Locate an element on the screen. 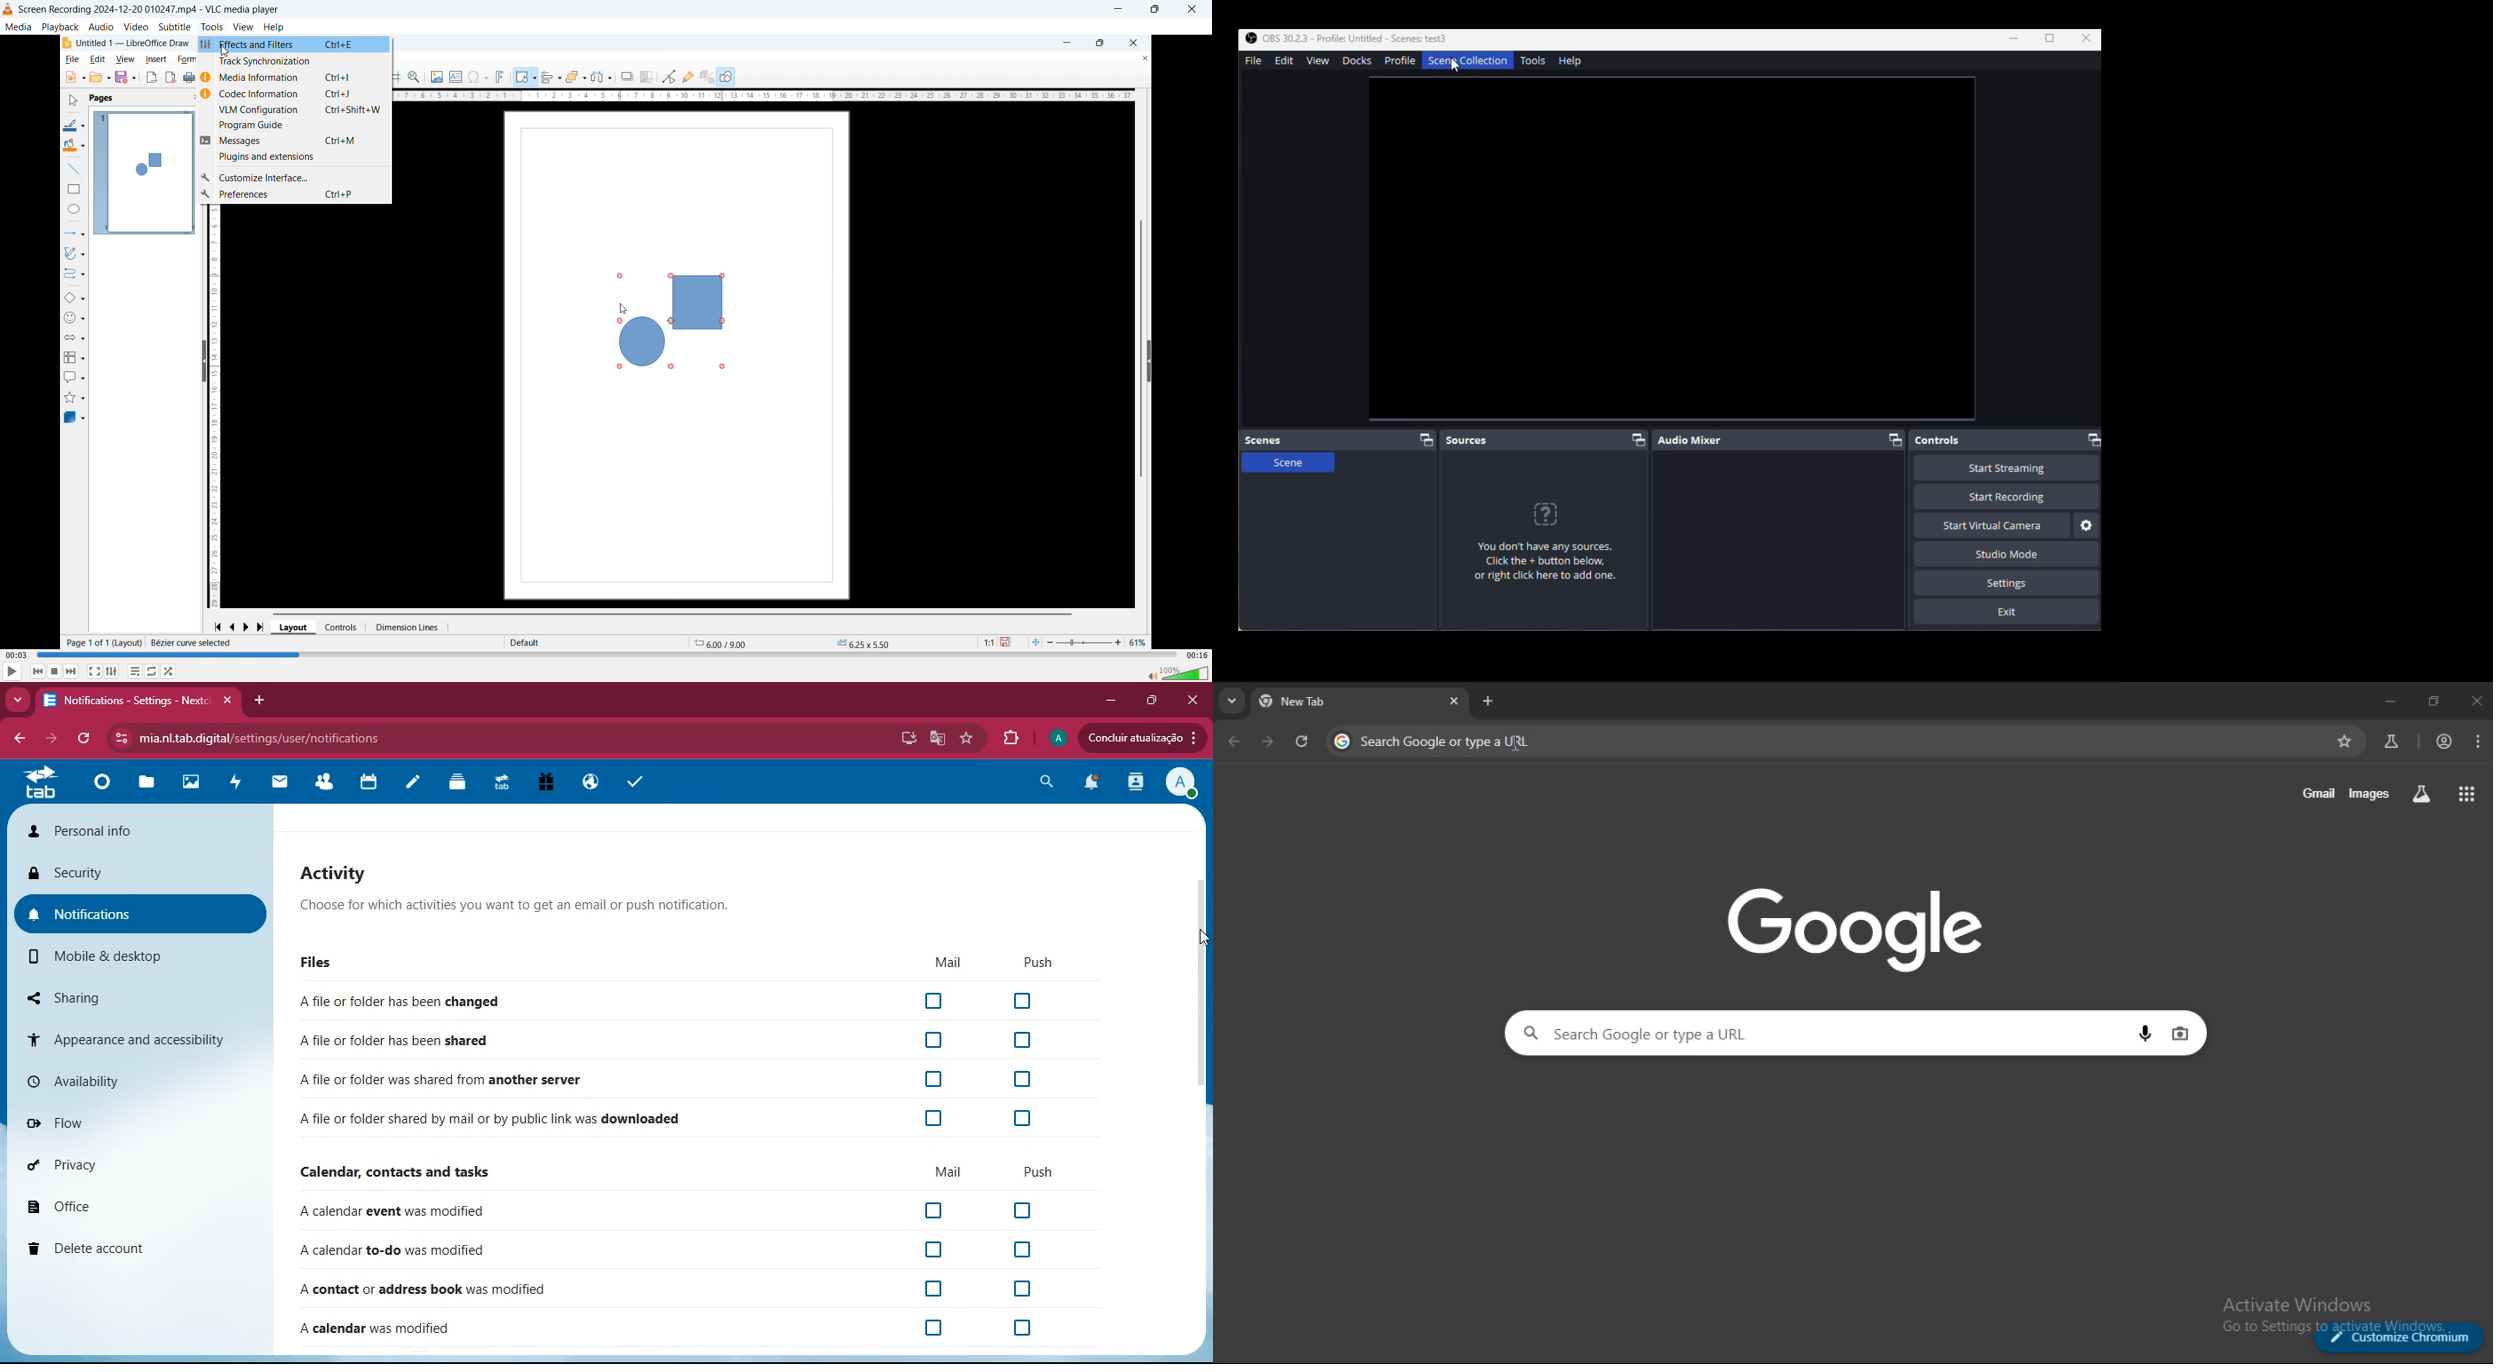 The width and height of the screenshot is (2520, 1372). public is located at coordinates (591, 780).